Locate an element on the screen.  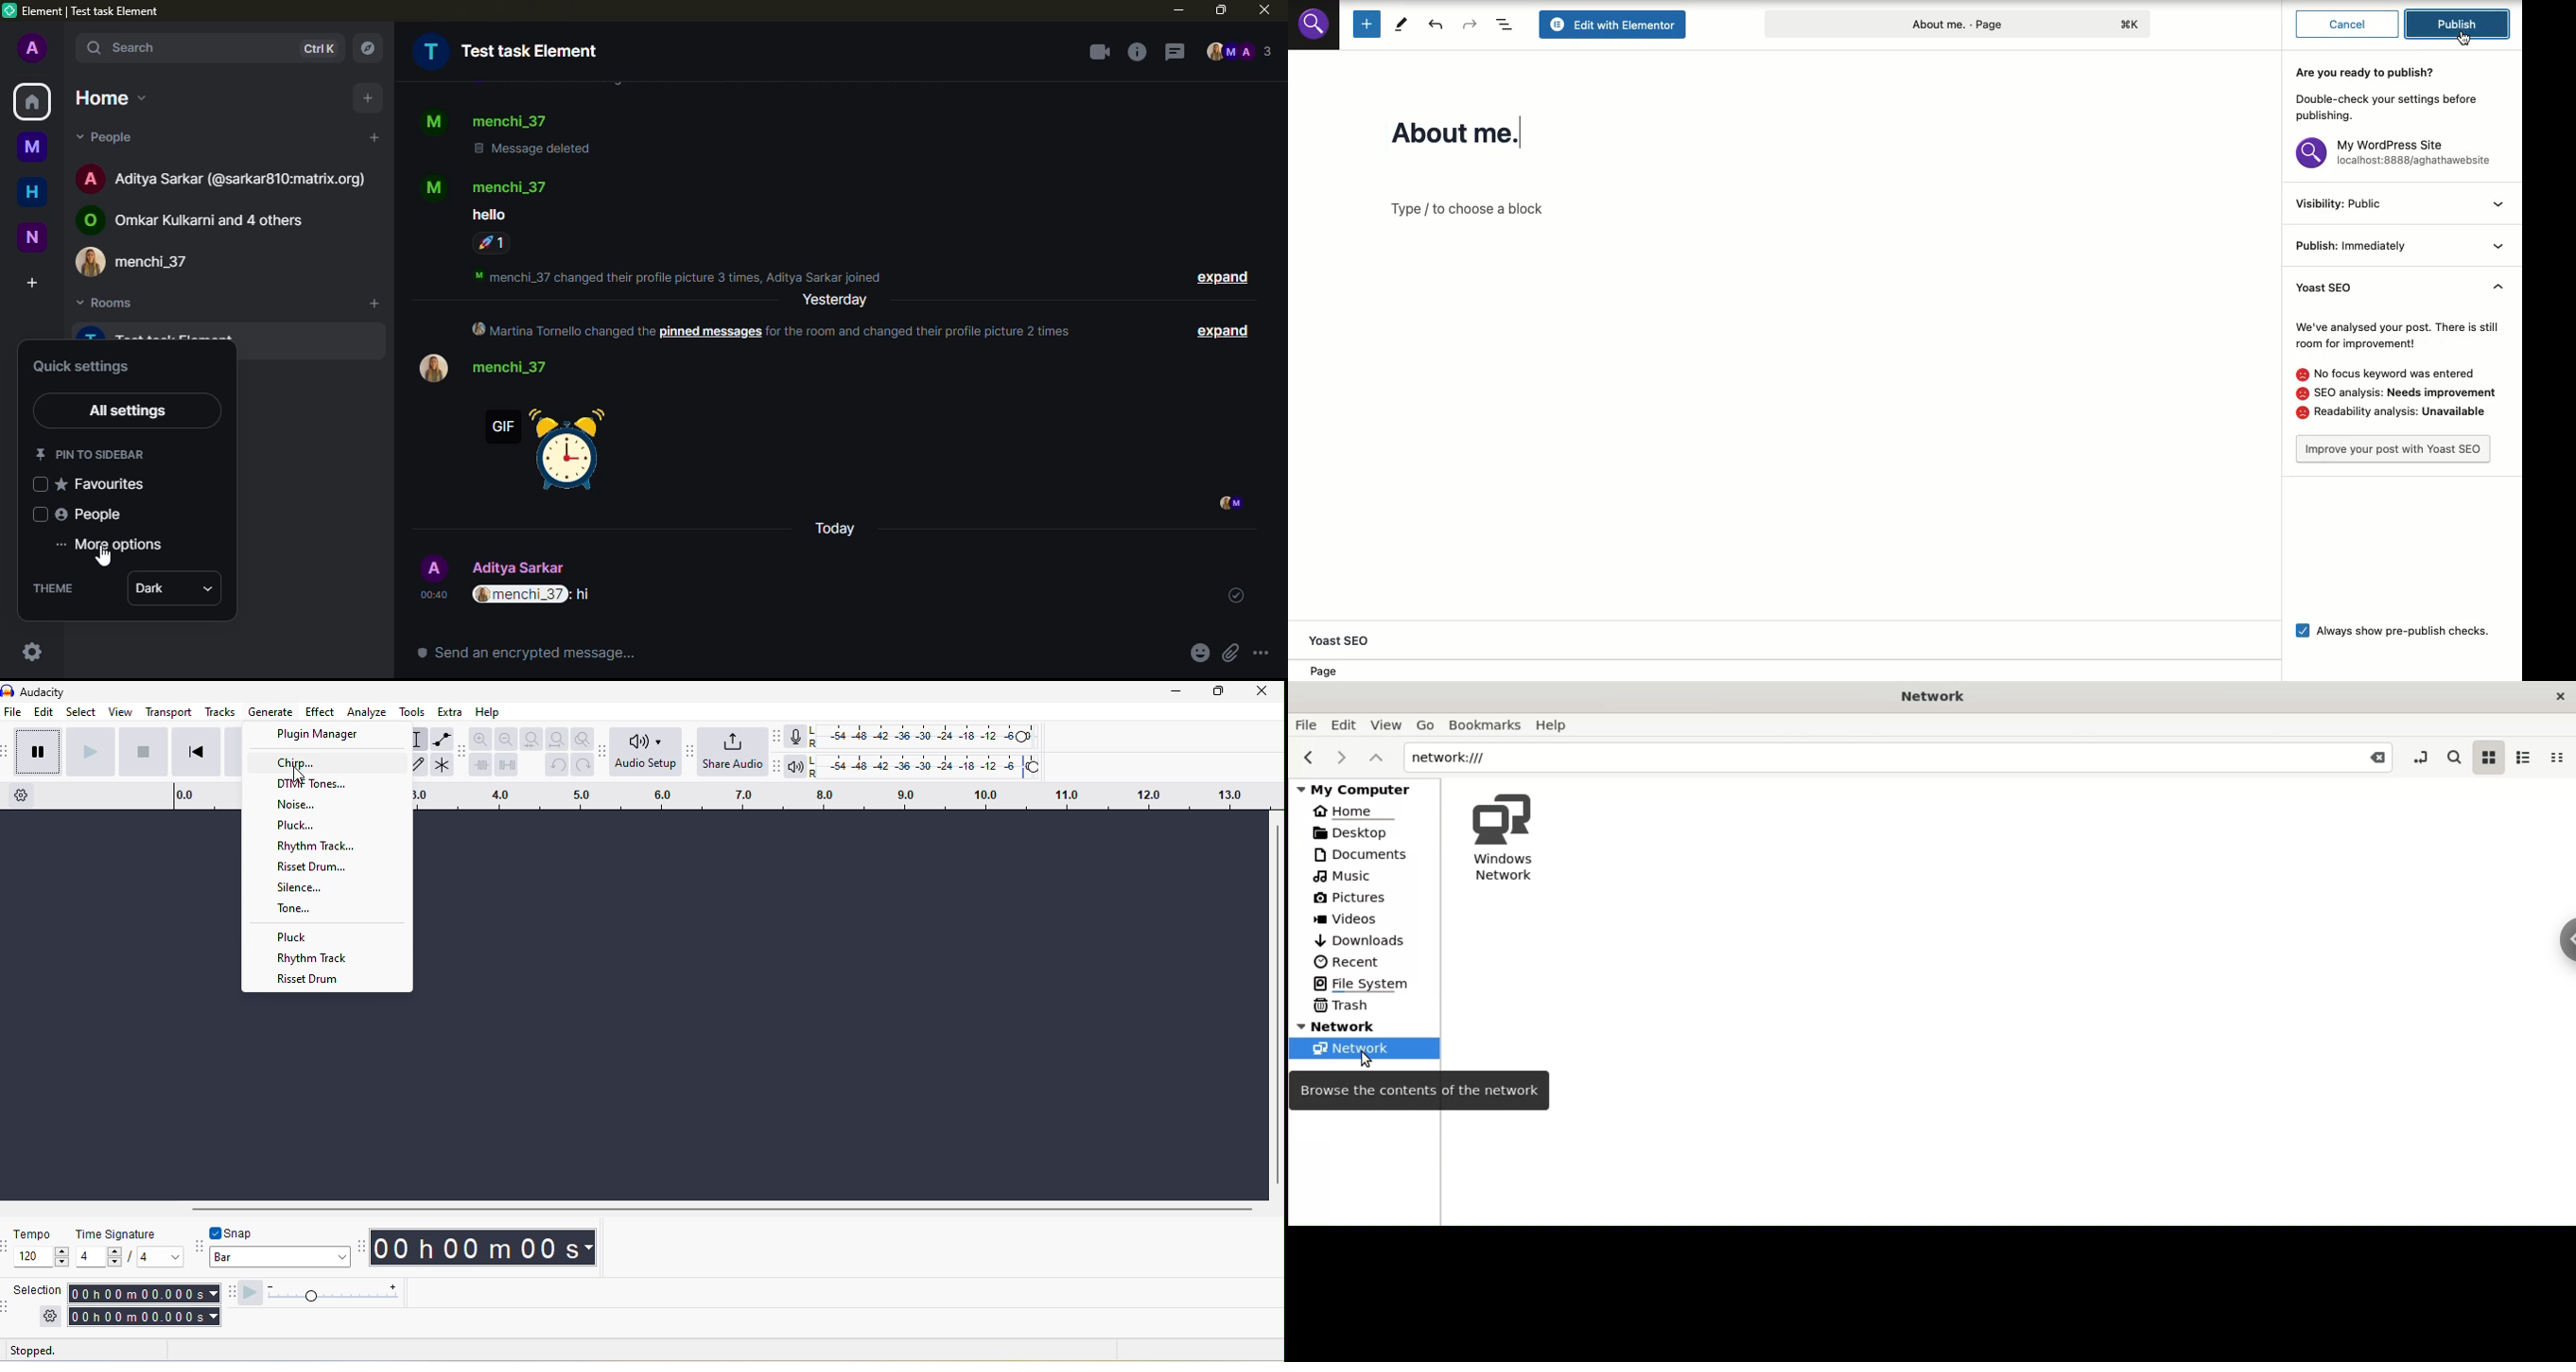
Edit with Elementor is located at coordinates (1616, 24).